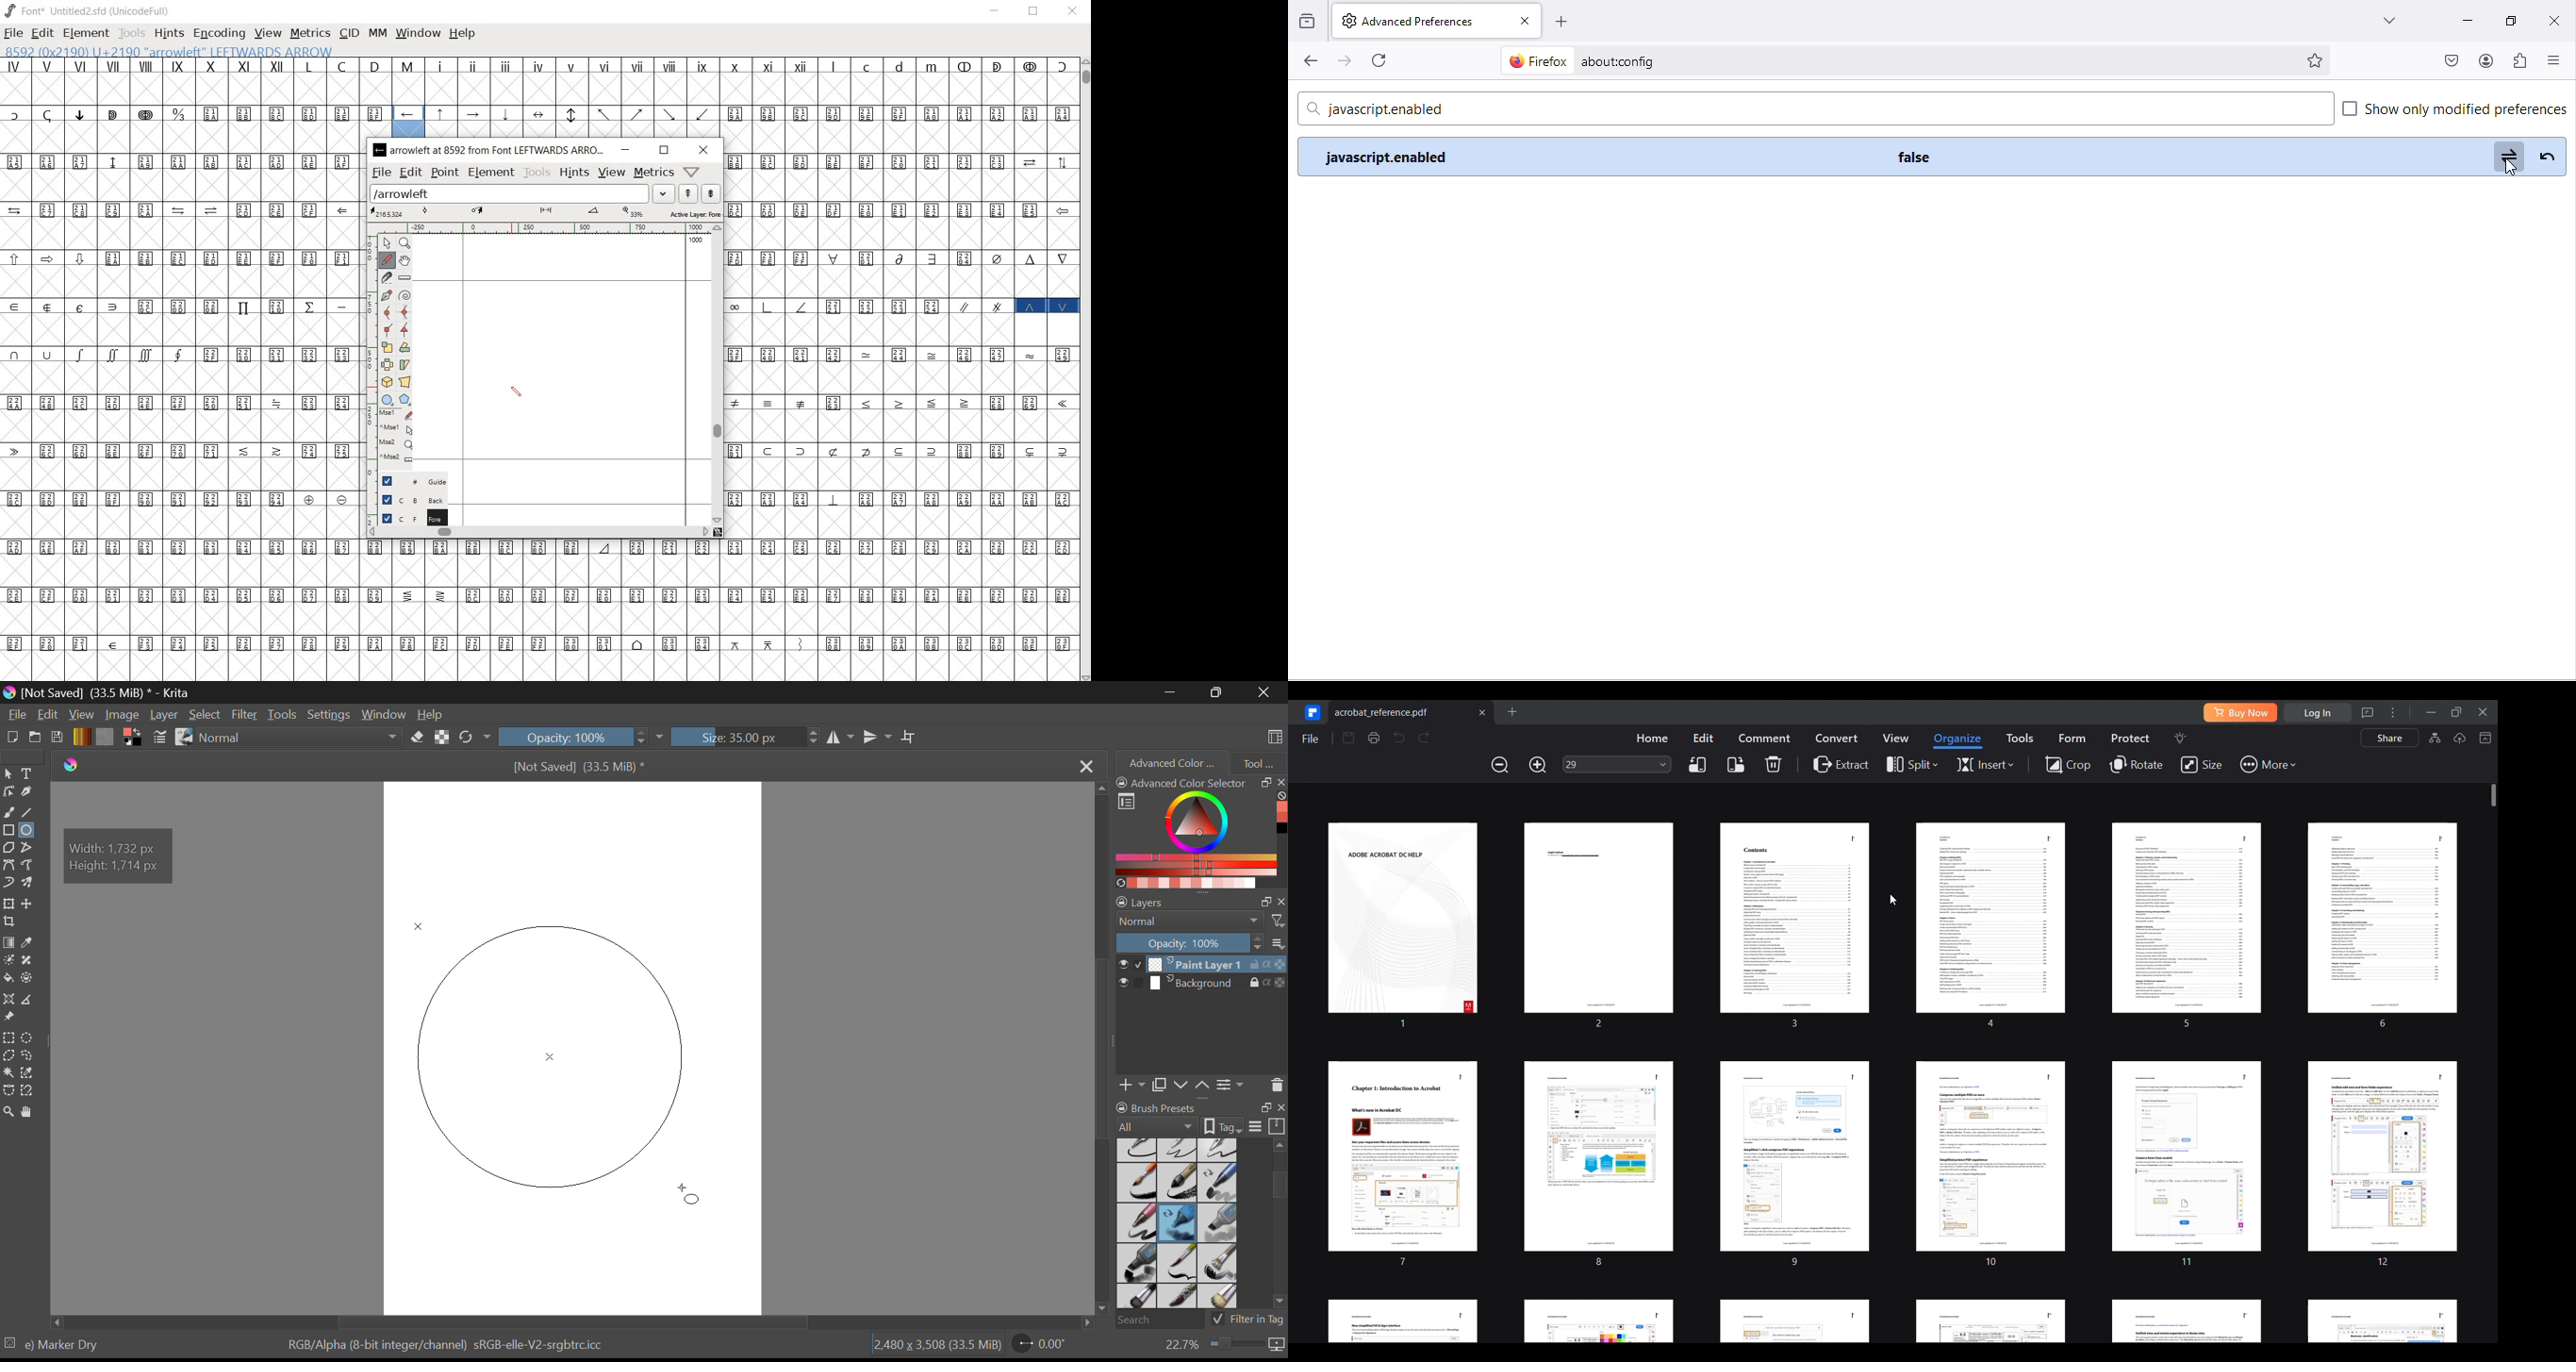  What do you see at coordinates (2318, 58) in the screenshot?
I see `bookmark` at bounding box center [2318, 58].